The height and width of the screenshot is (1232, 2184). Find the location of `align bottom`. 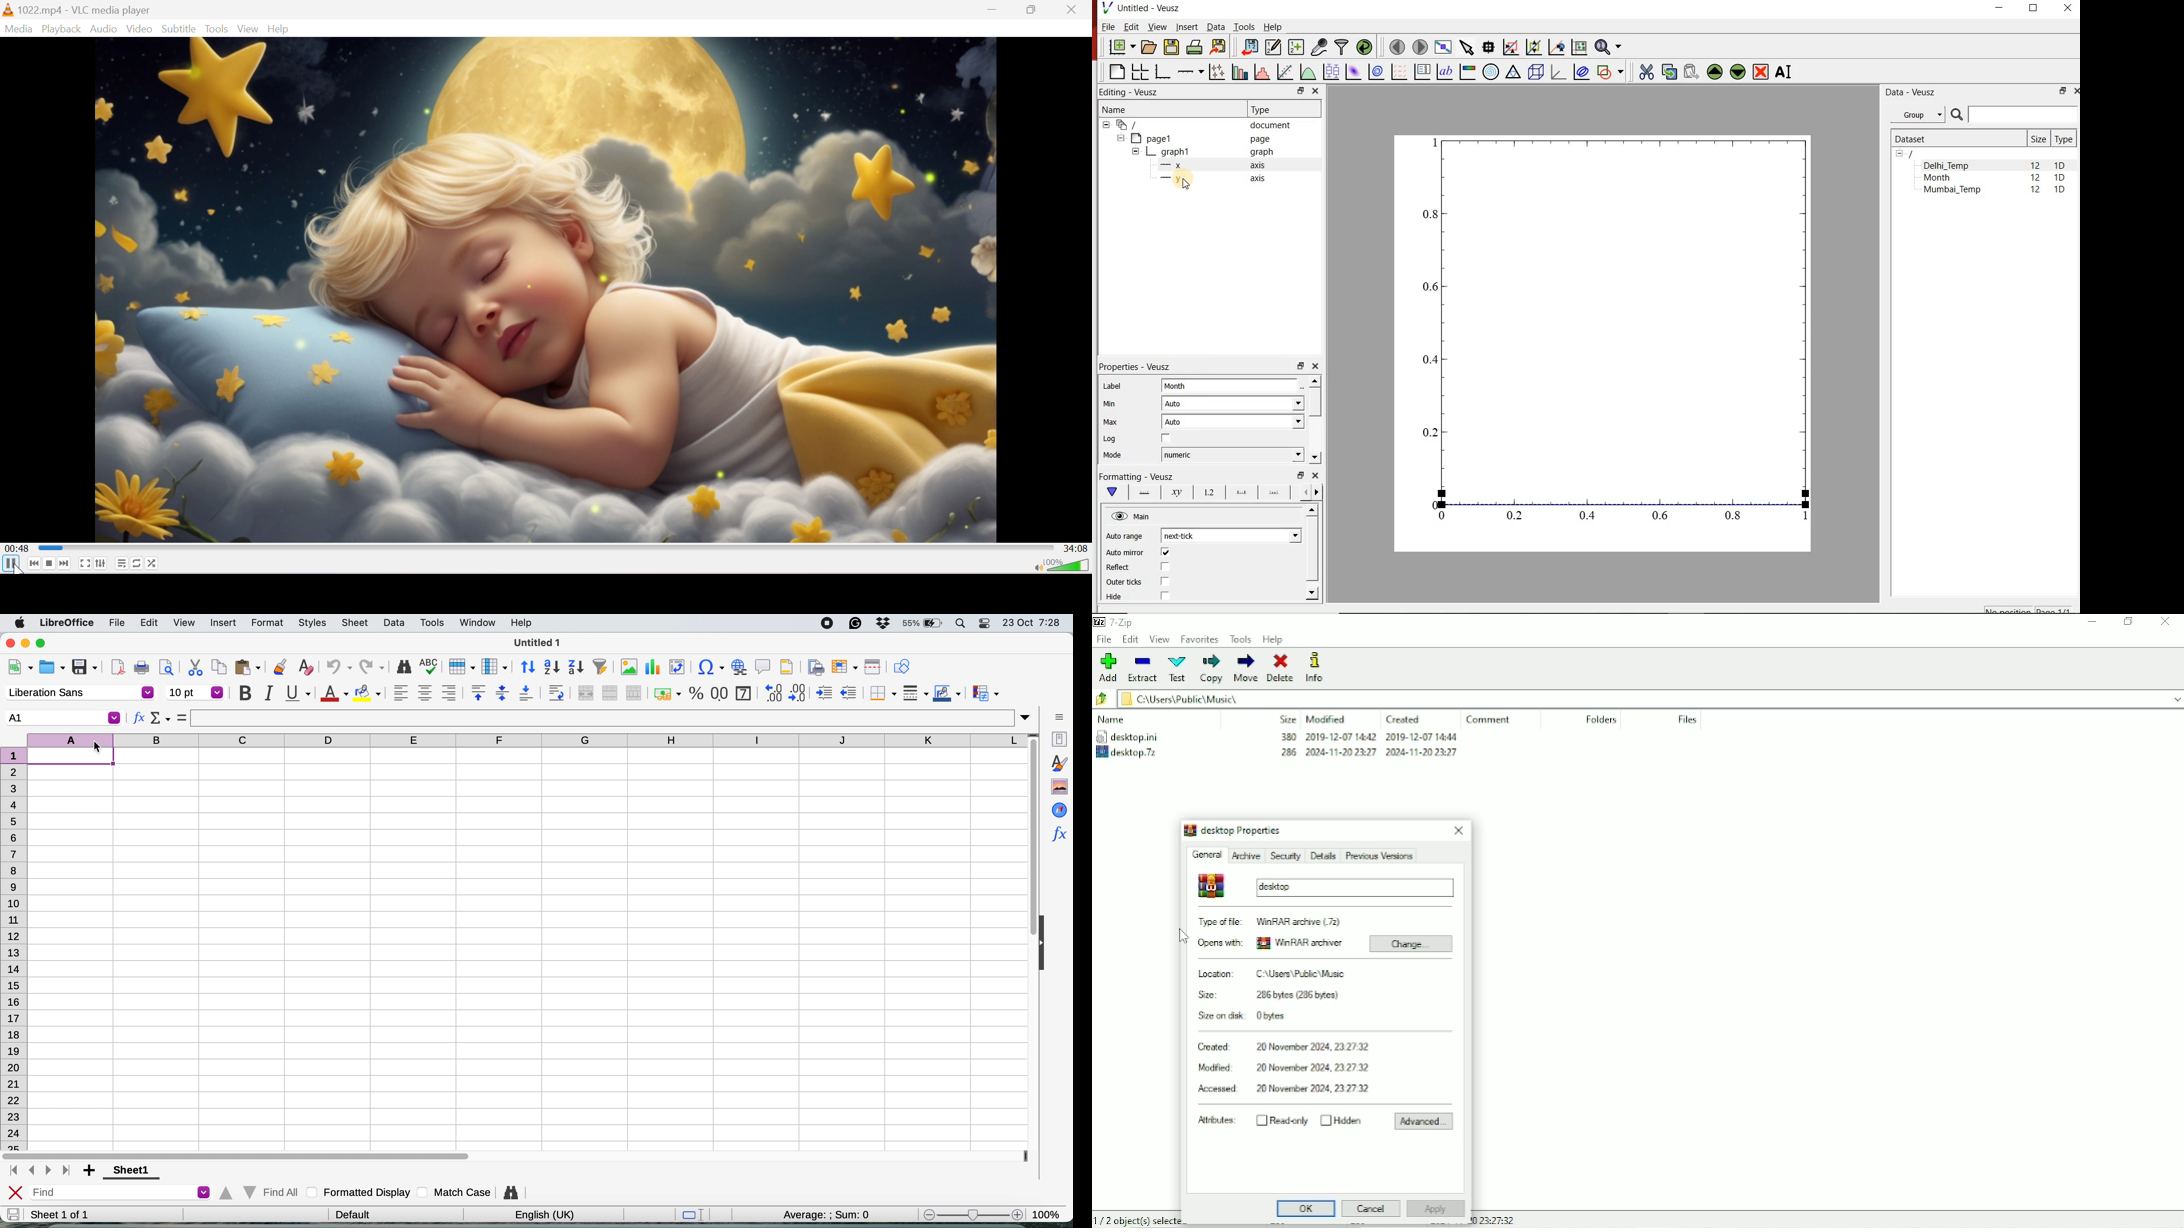

align bottom is located at coordinates (530, 694).